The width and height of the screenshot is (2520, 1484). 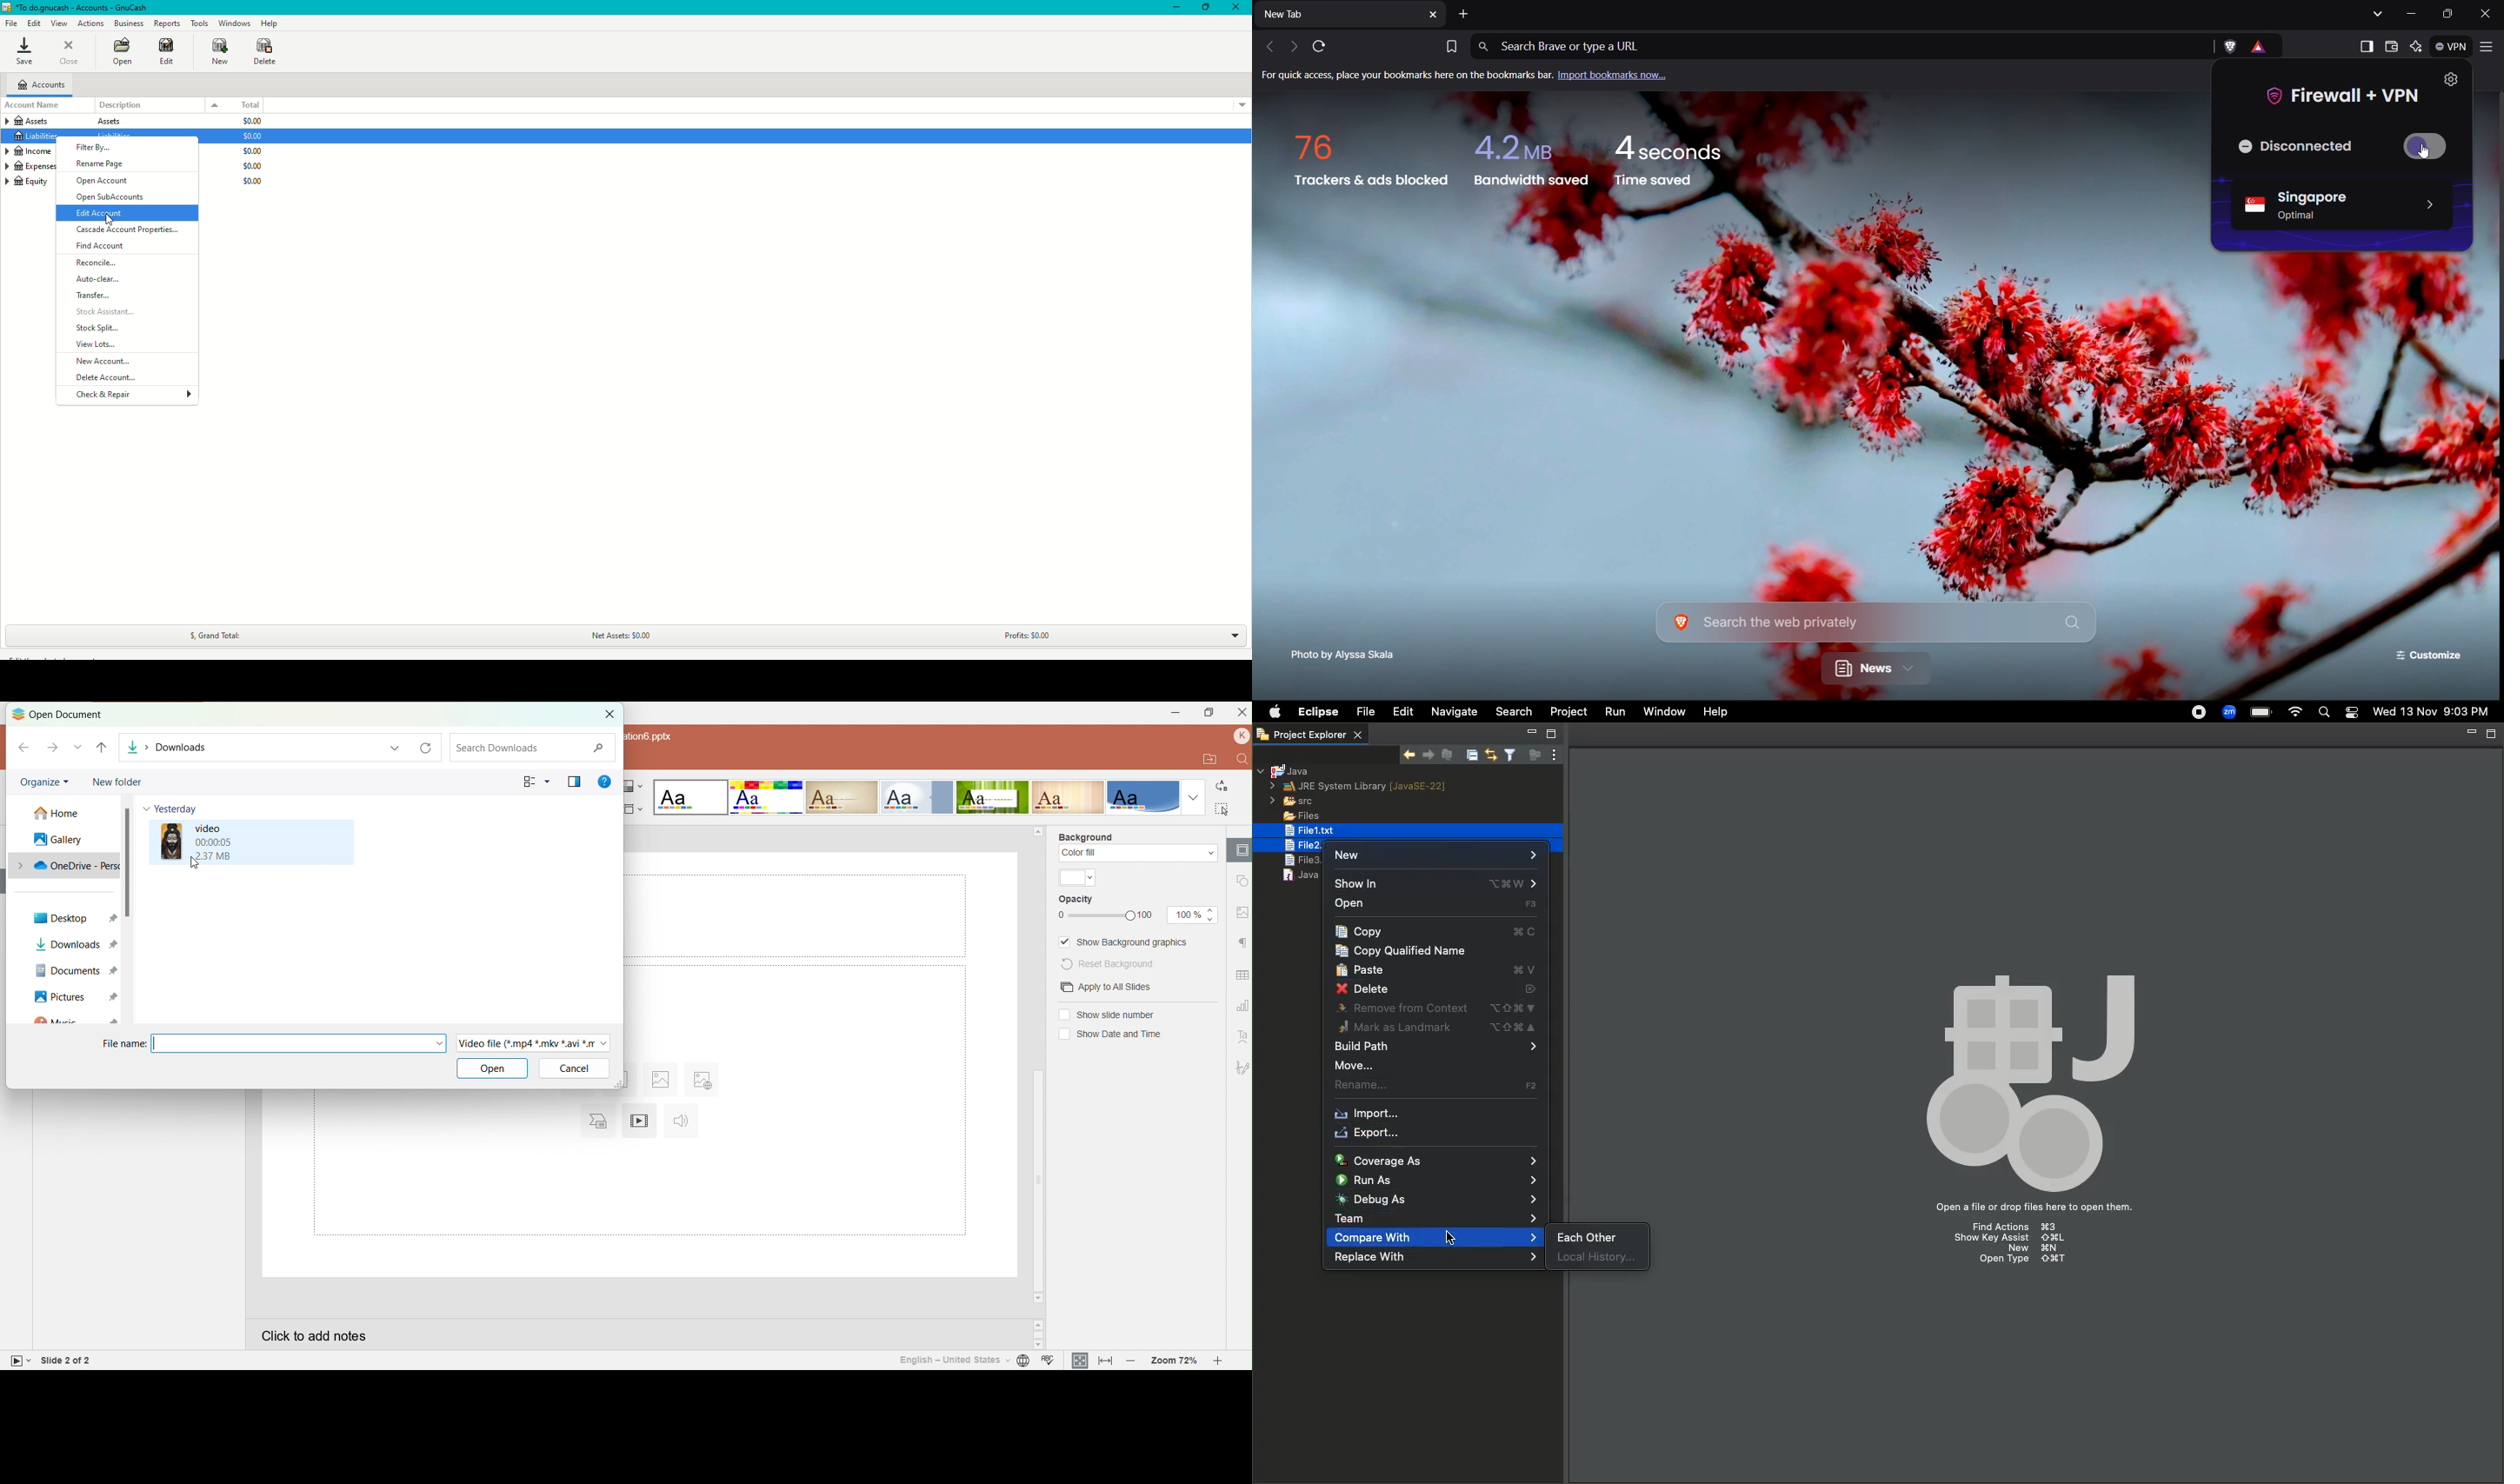 What do you see at coordinates (1447, 754) in the screenshot?
I see `Remove selected matches` at bounding box center [1447, 754].